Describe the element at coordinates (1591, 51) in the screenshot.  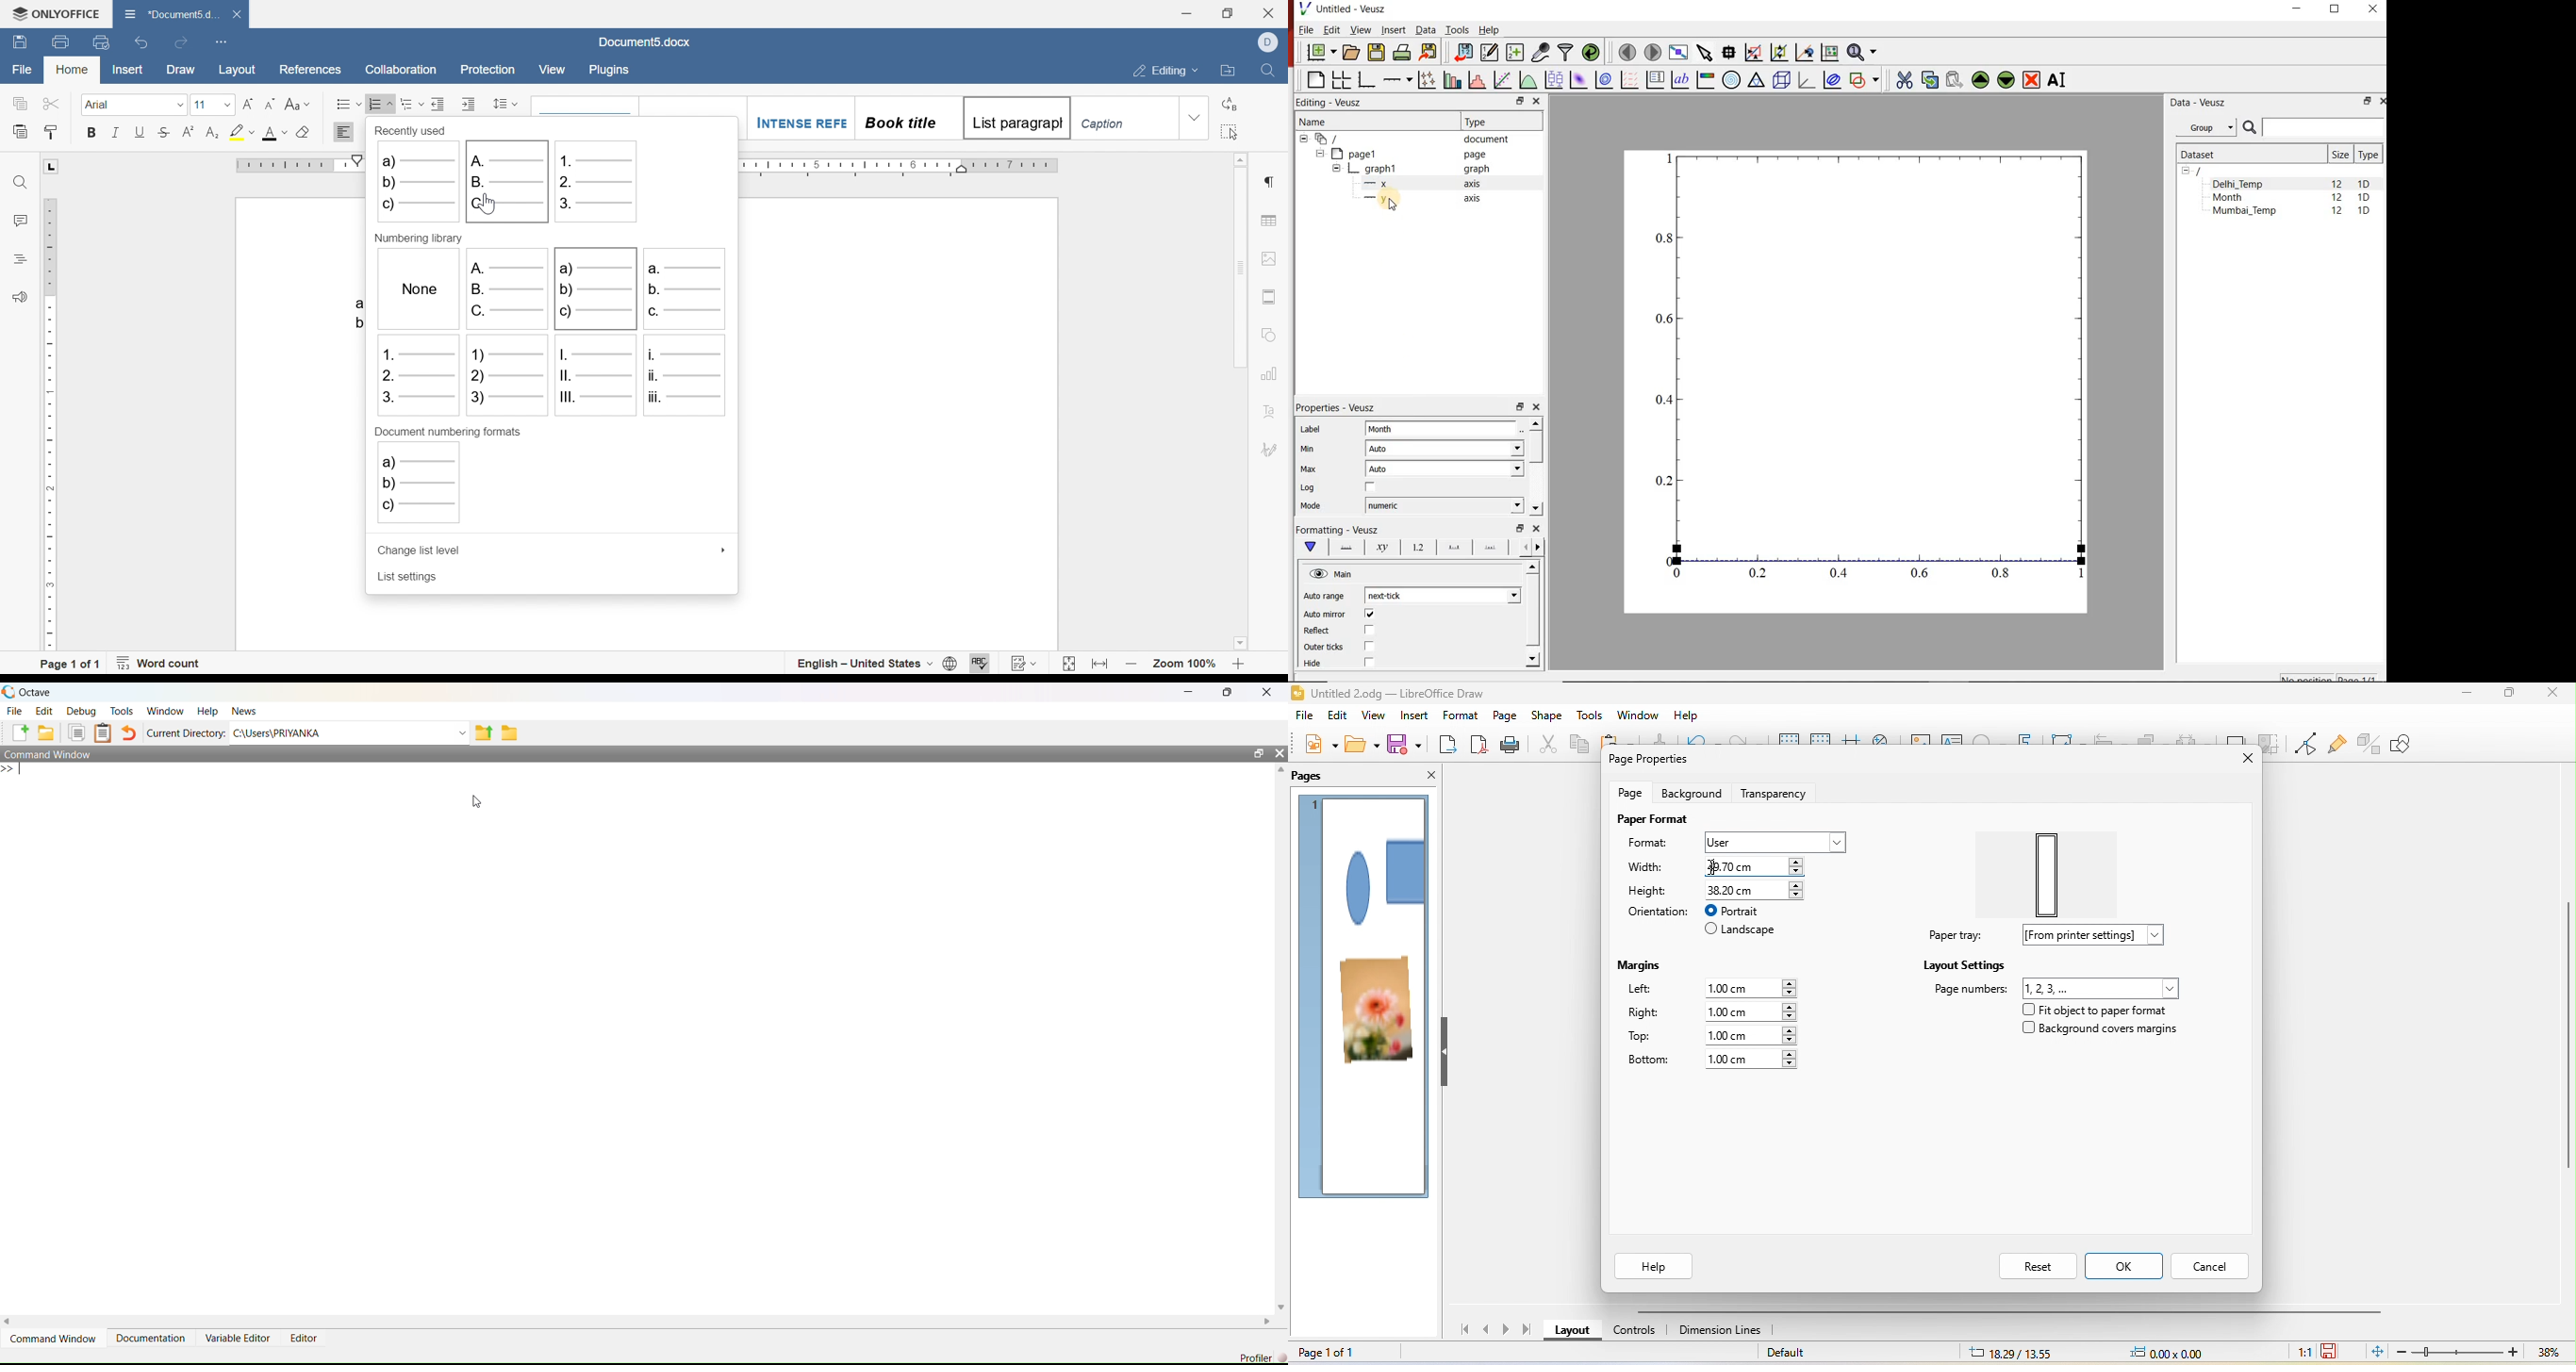
I see `reload linked datasets` at that location.